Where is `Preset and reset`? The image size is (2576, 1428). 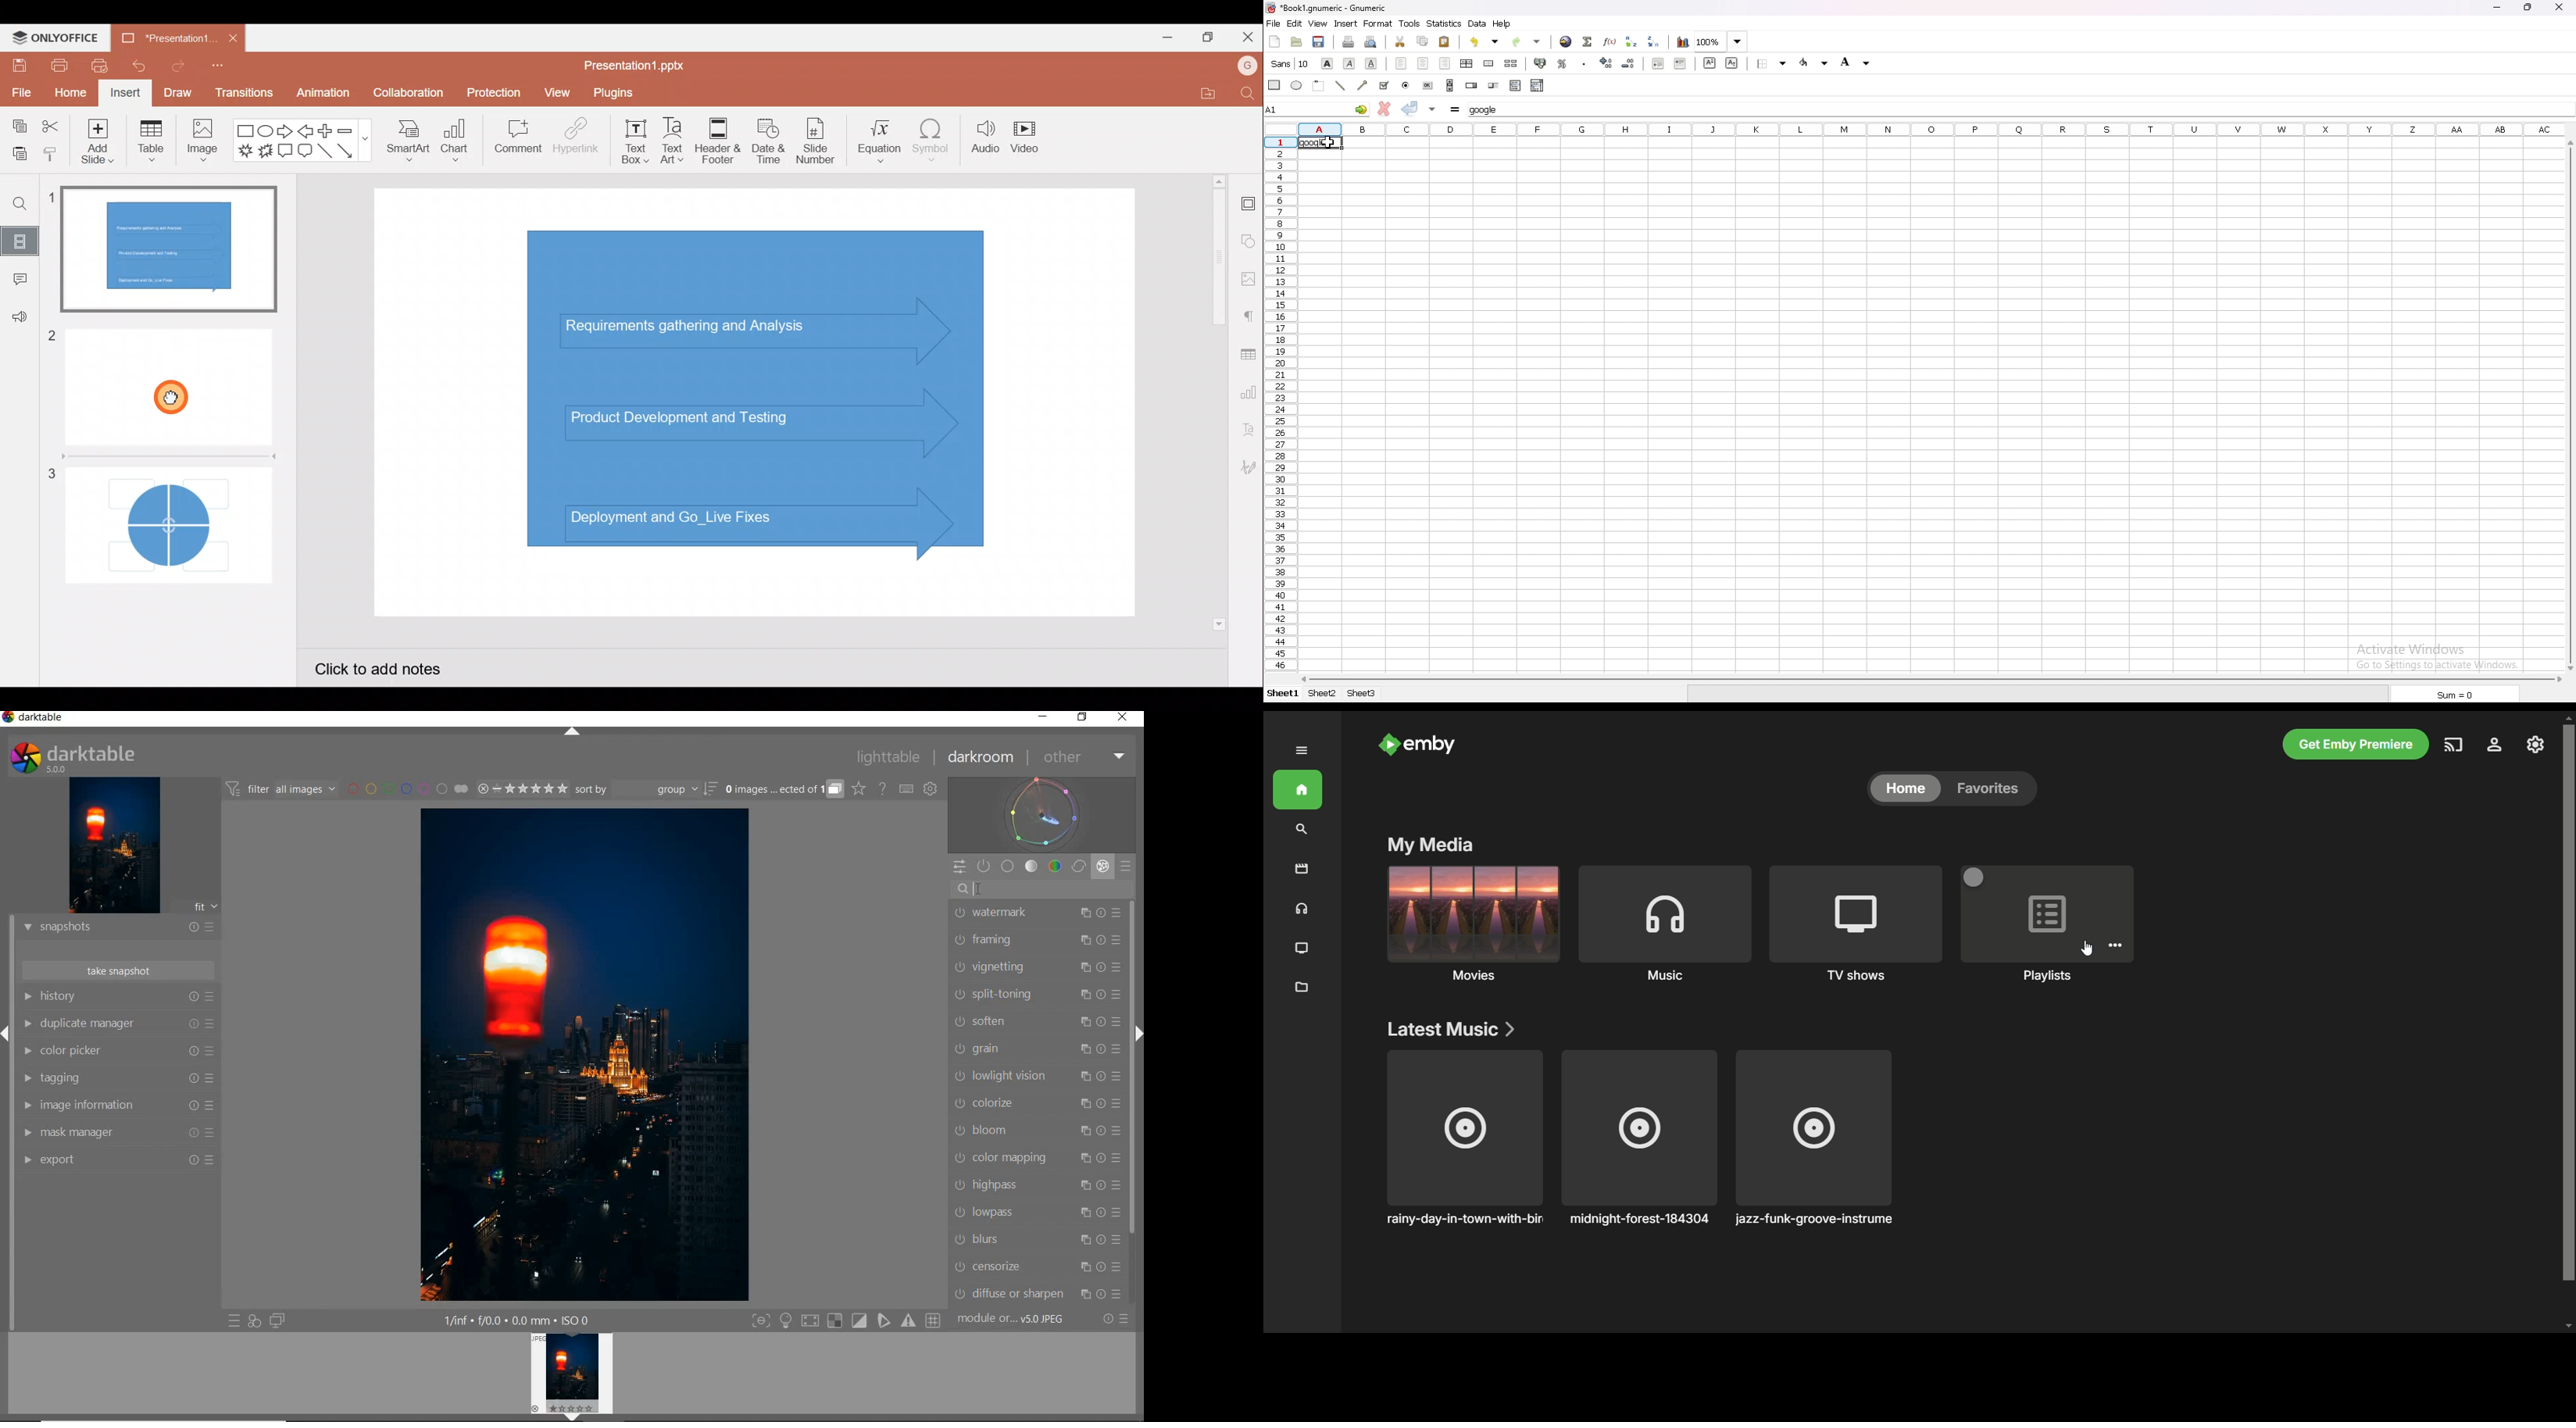 Preset and reset is located at coordinates (212, 1107).